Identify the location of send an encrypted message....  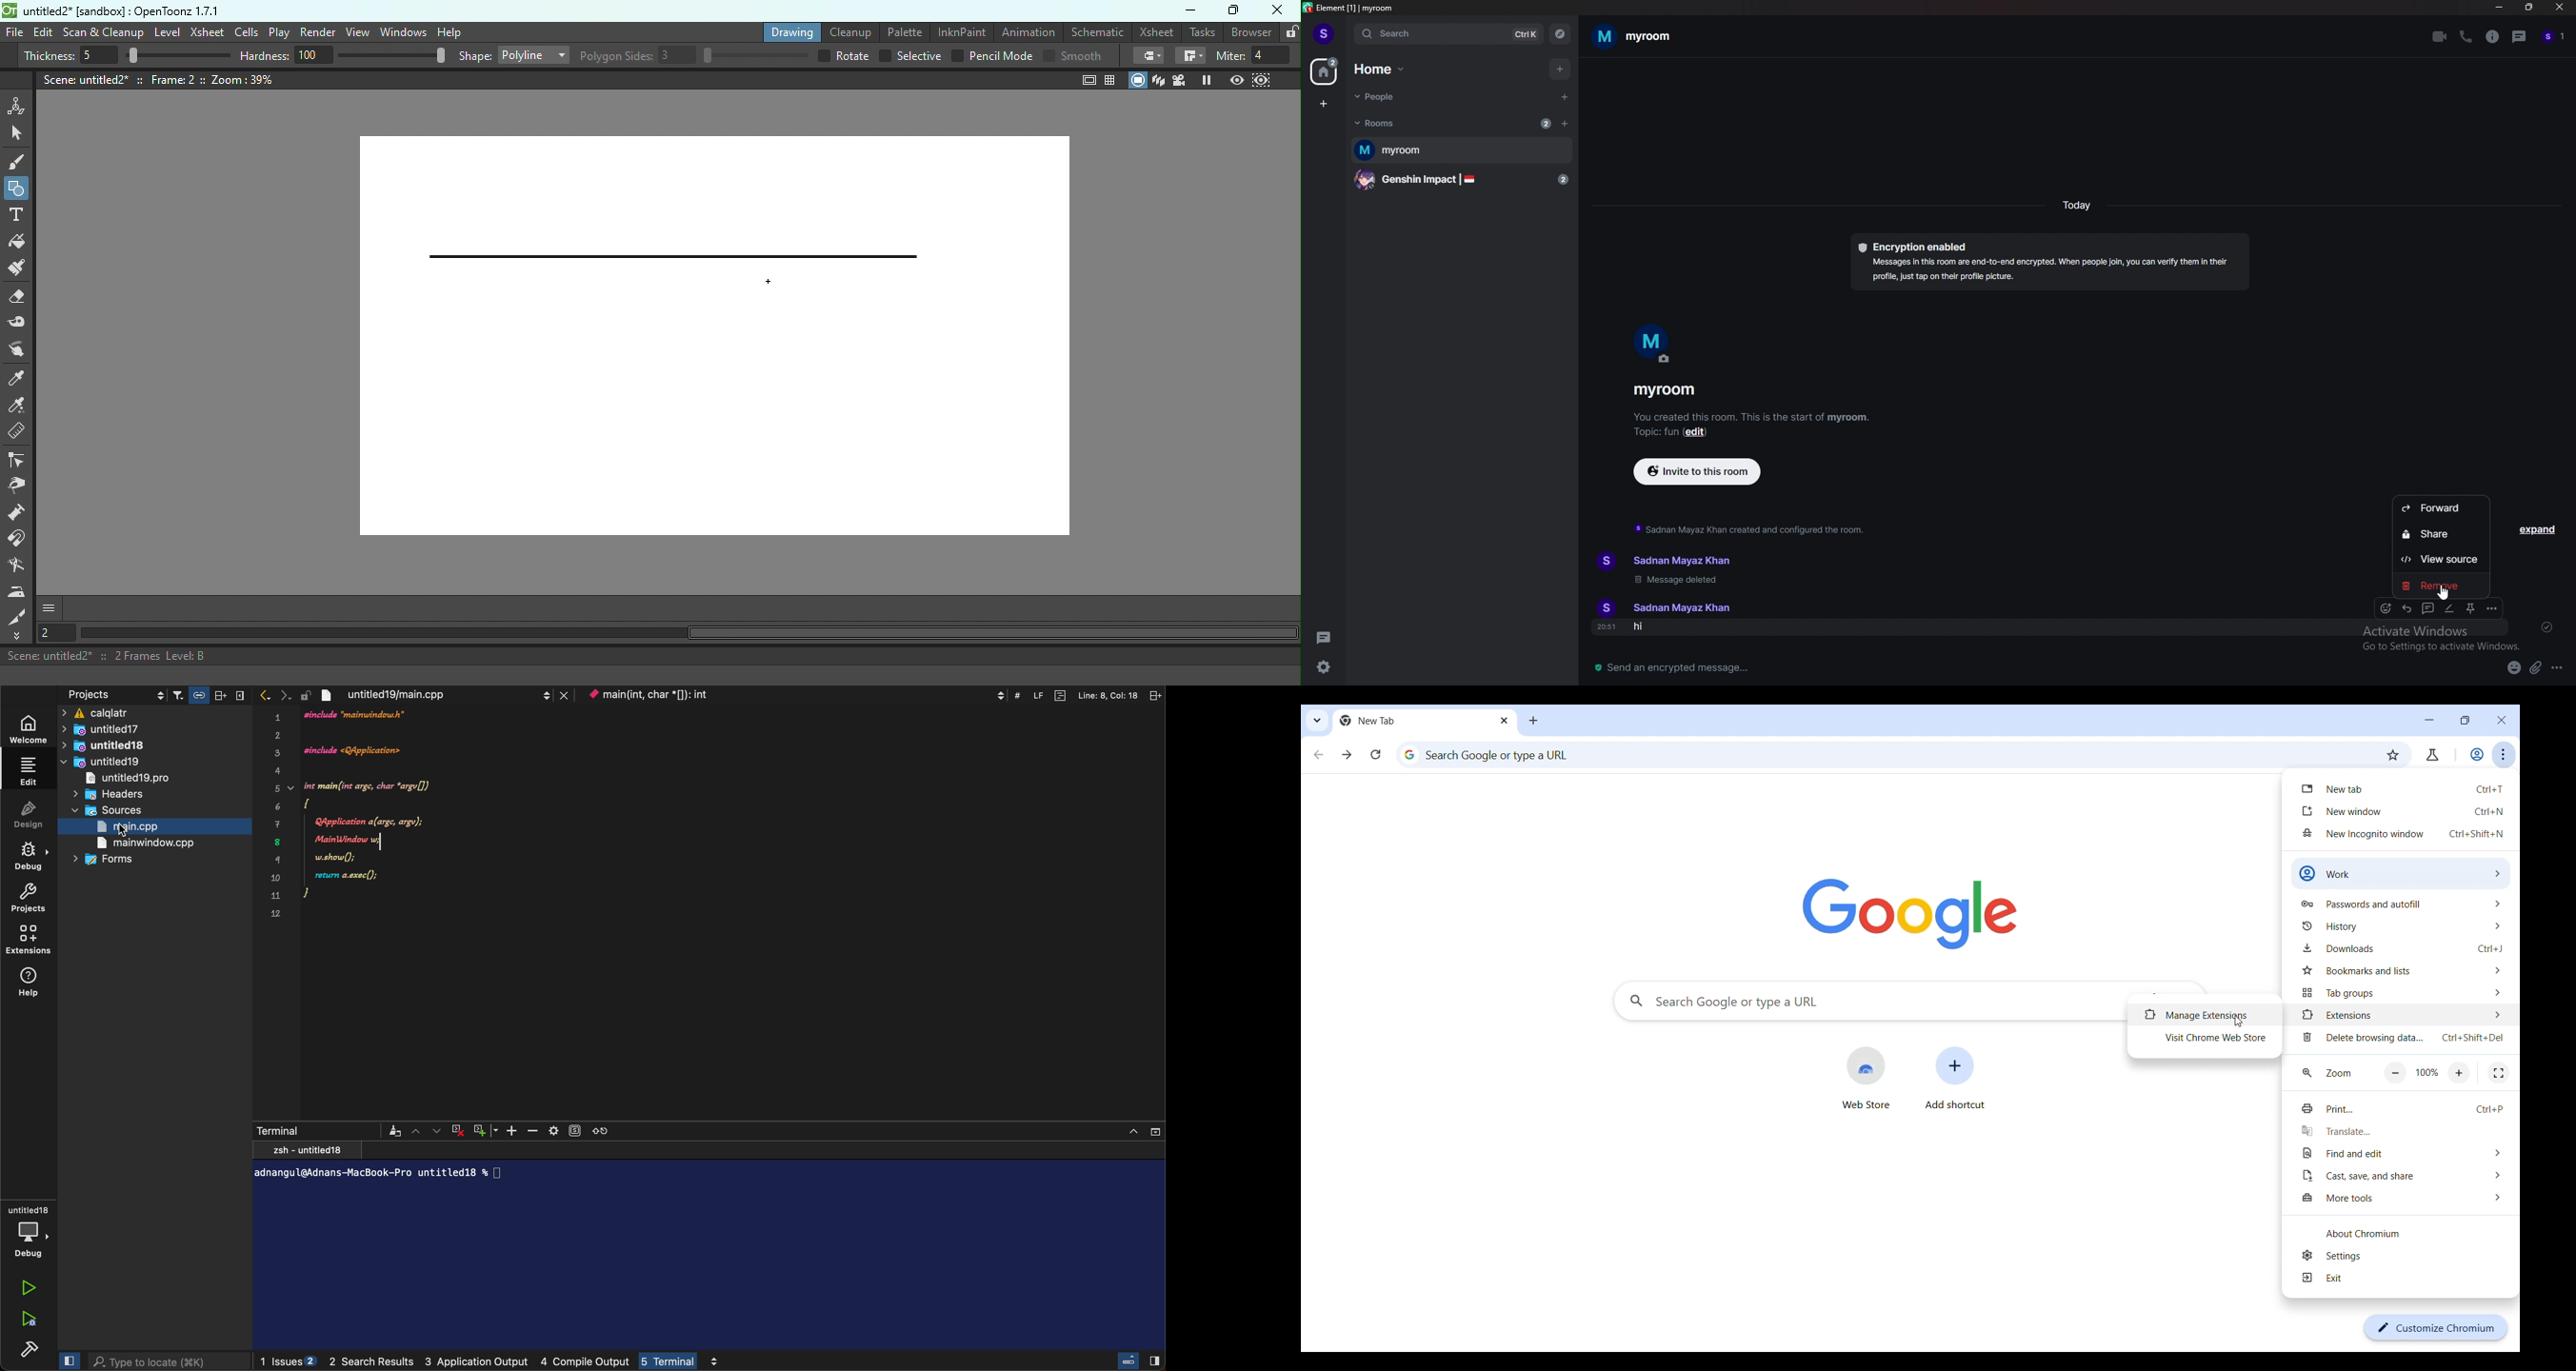
(1698, 669).